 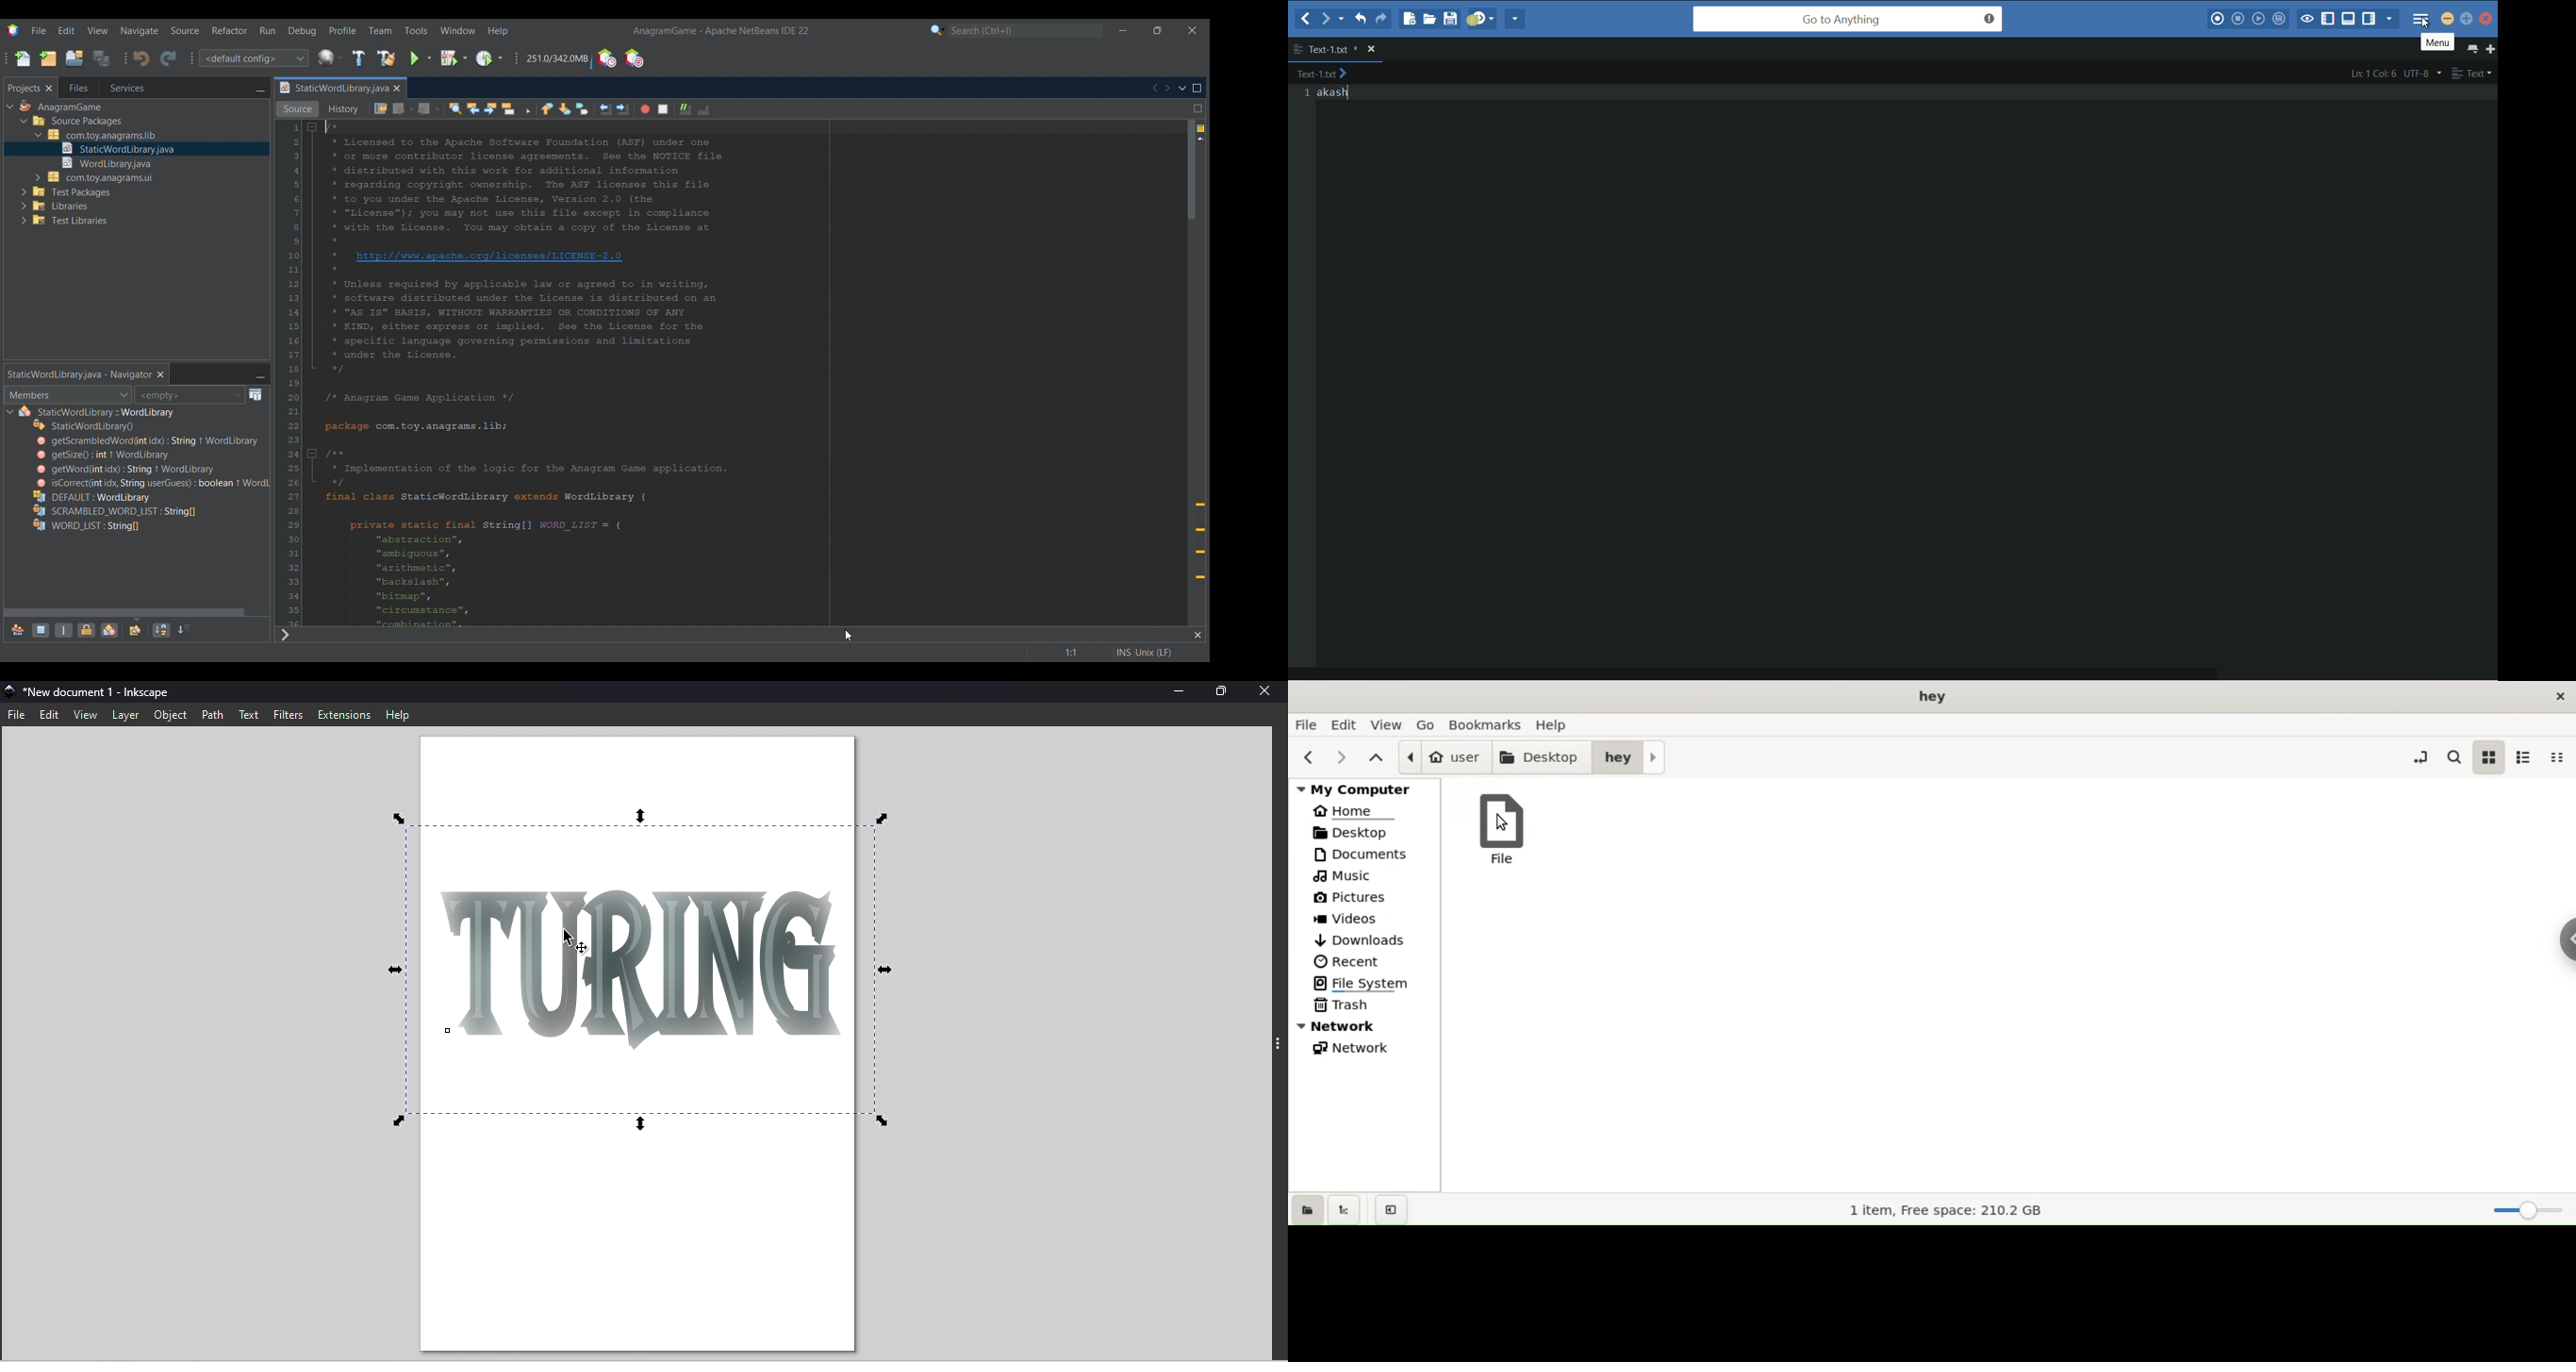 I want to click on maximize, so click(x=2469, y=20).